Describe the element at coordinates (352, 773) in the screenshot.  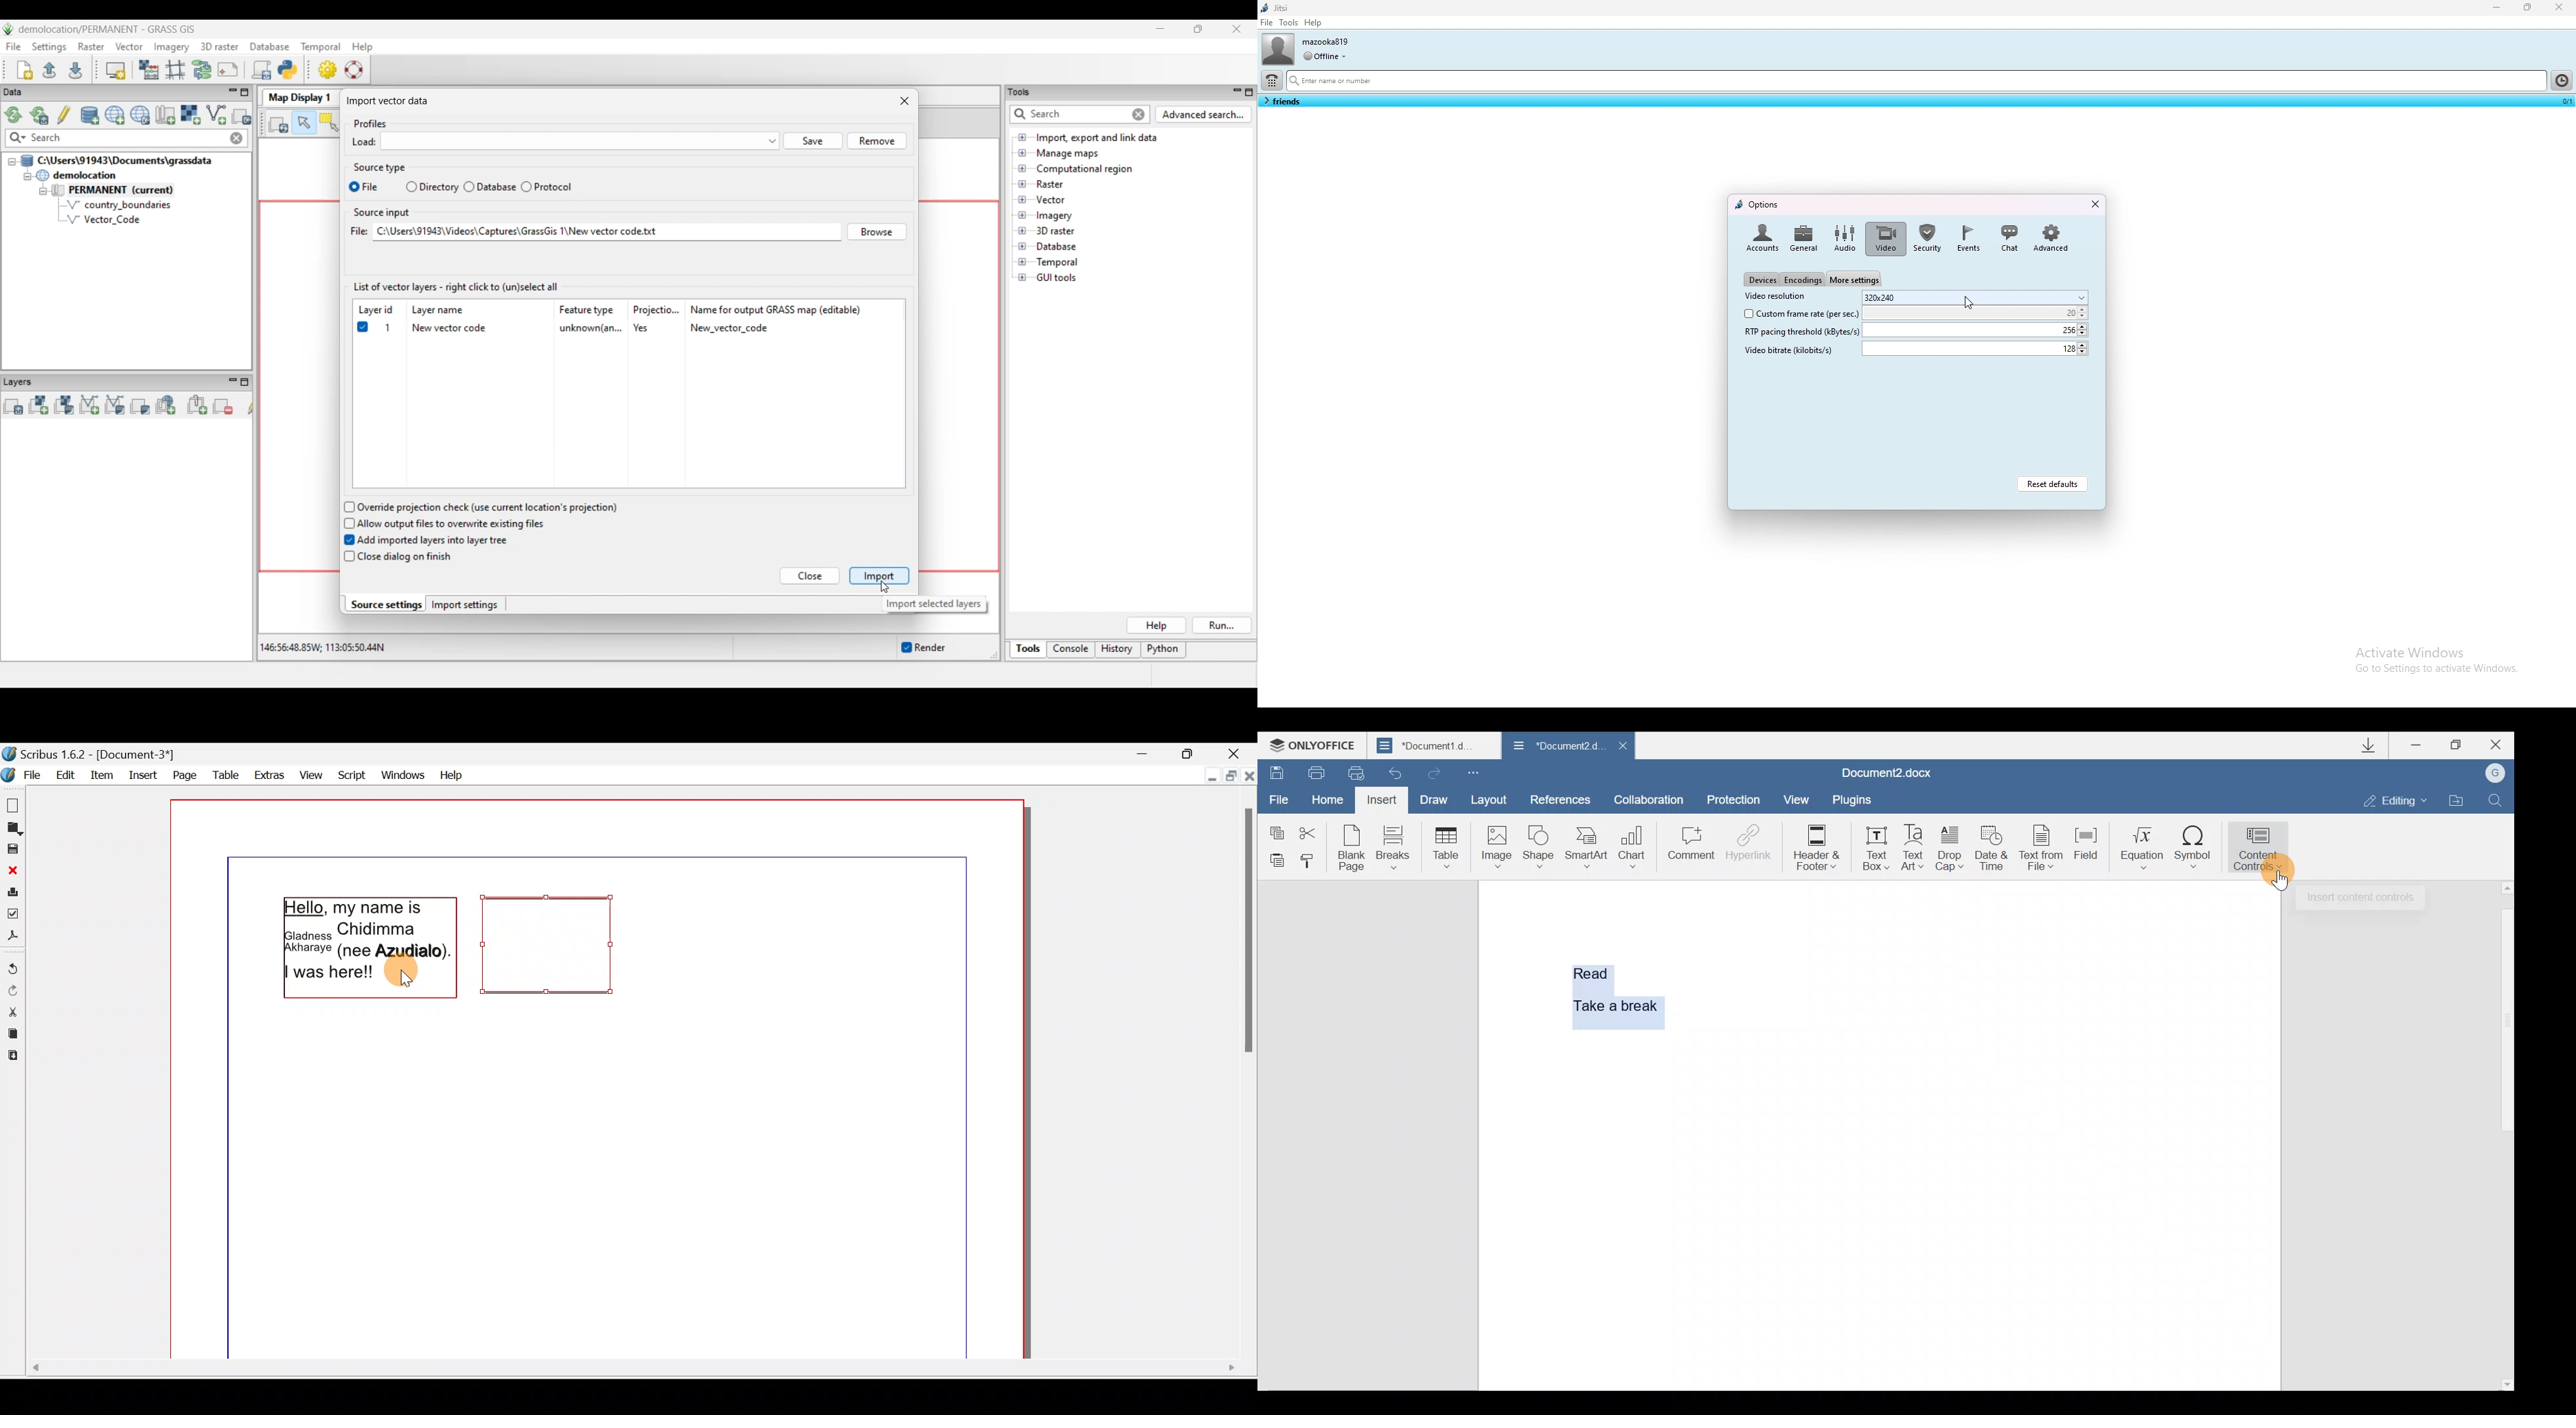
I see `Script` at that location.